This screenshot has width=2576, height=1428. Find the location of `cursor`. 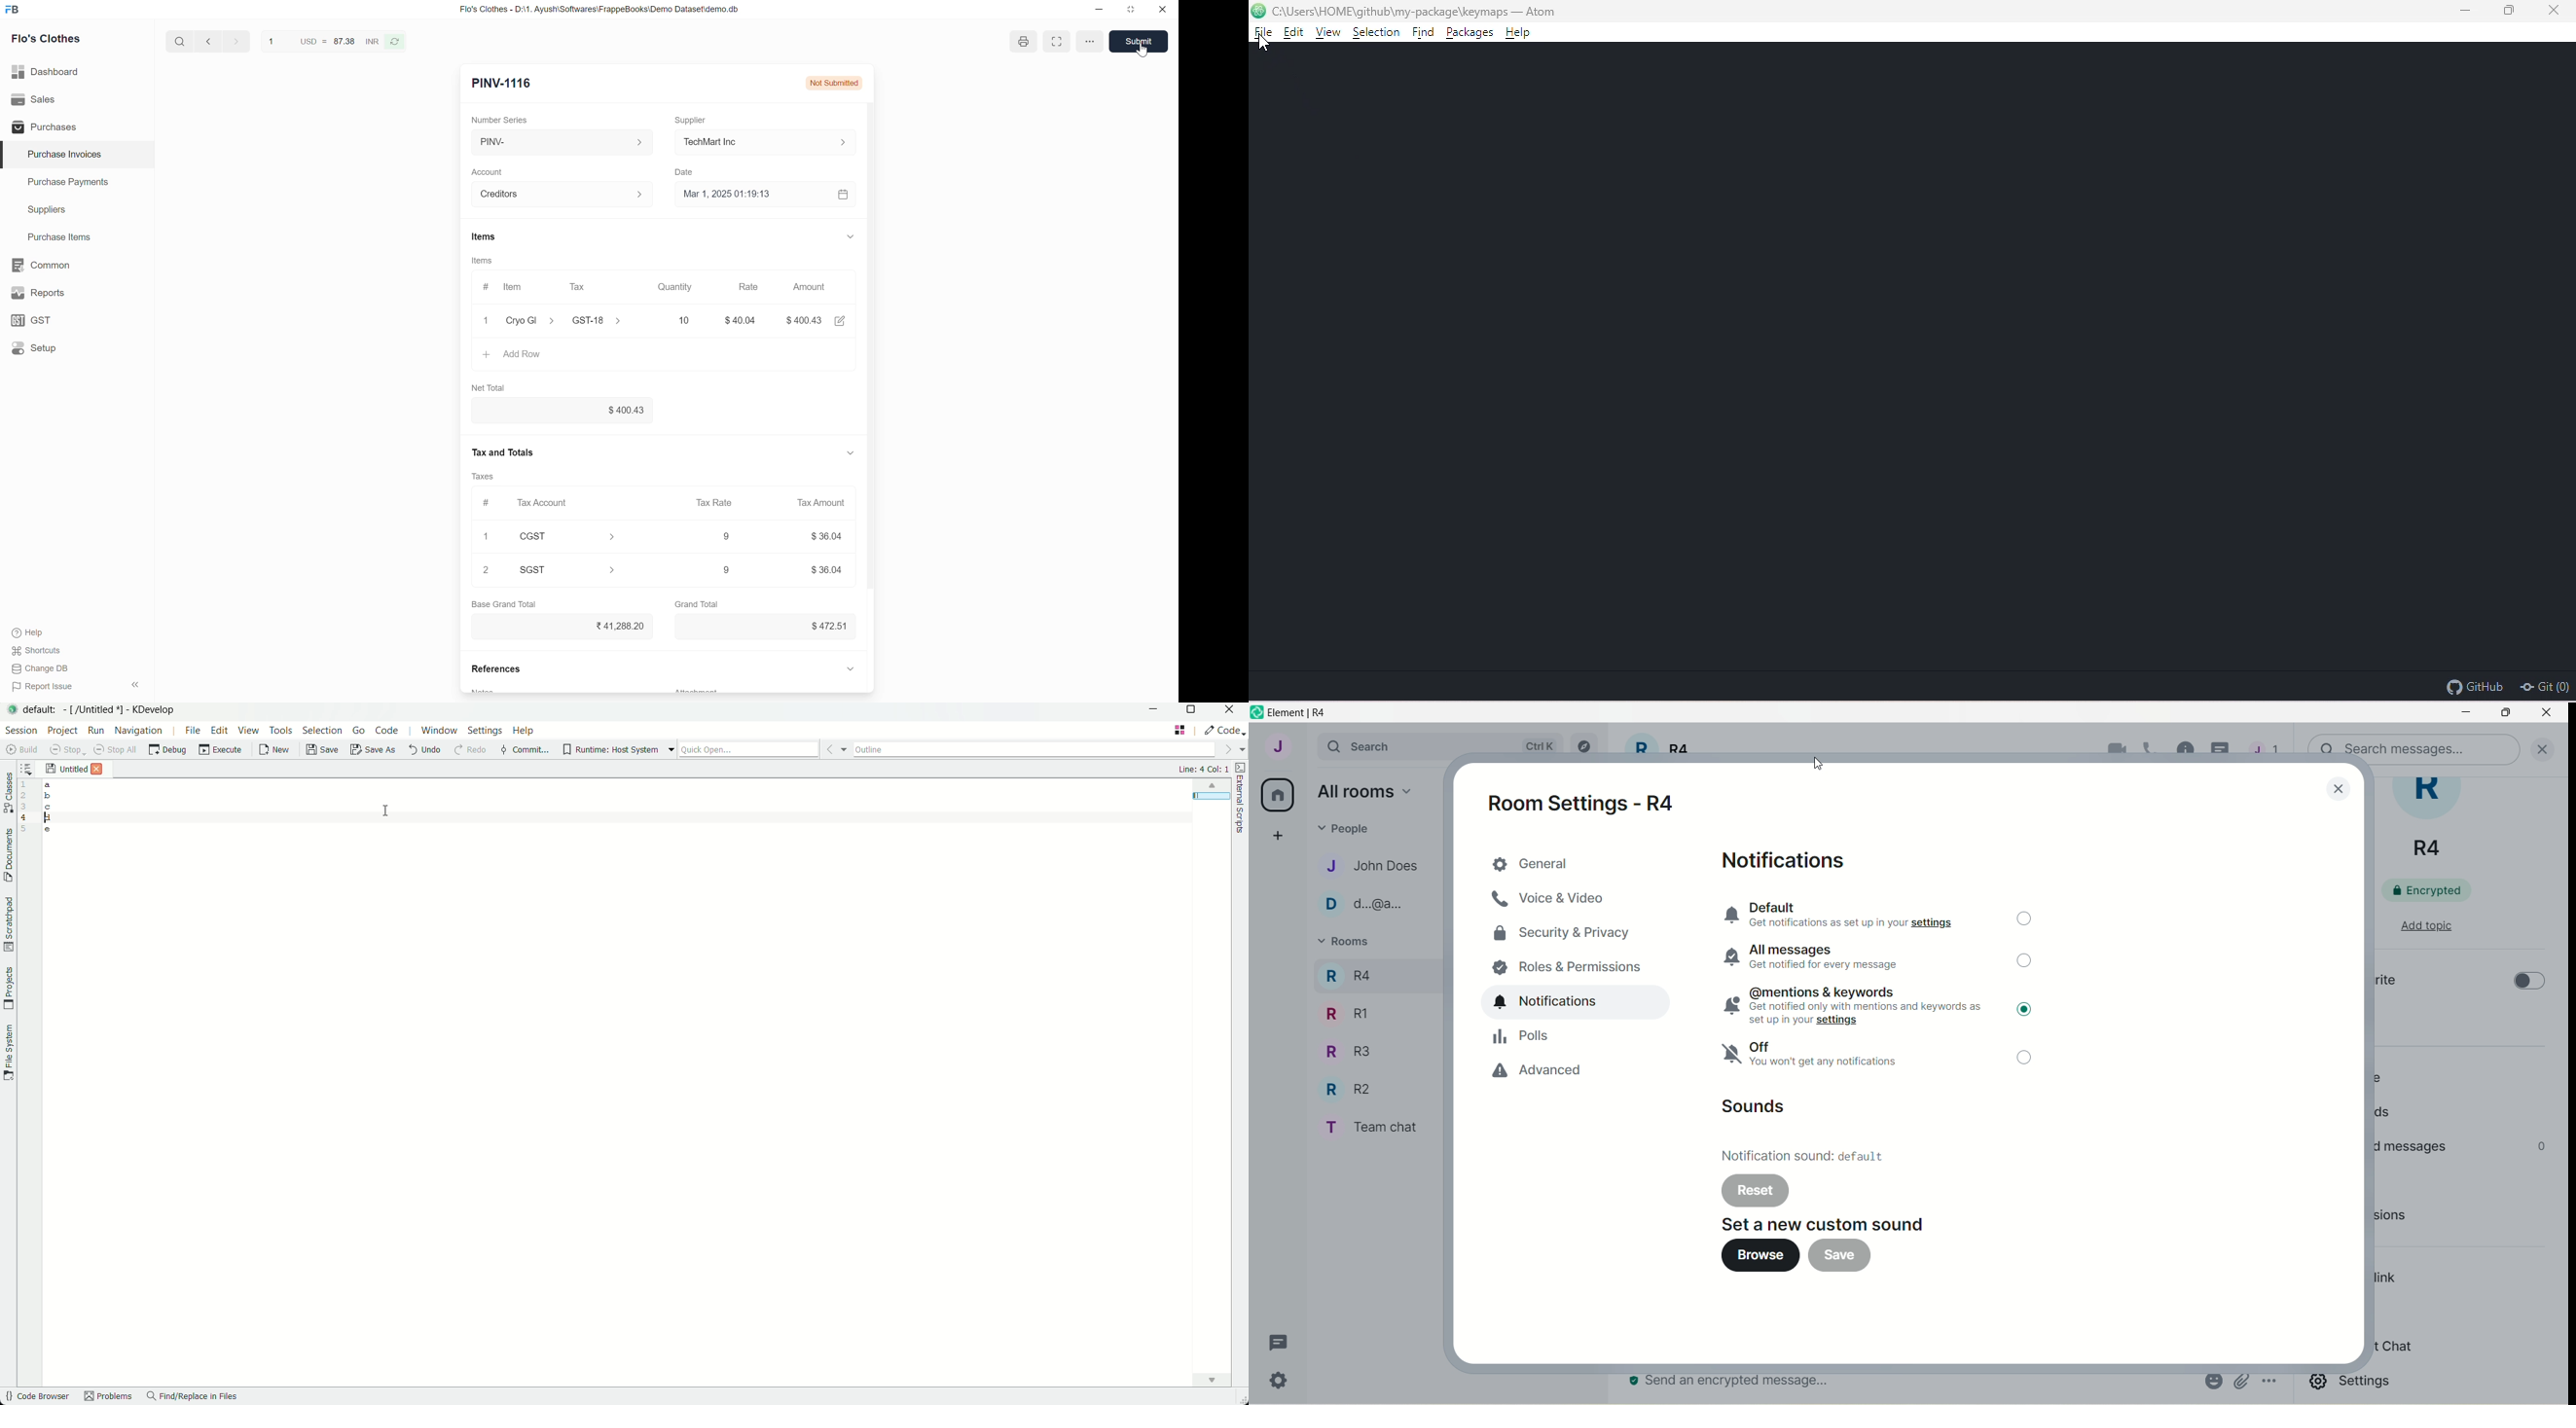

cursor is located at coordinates (388, 809).